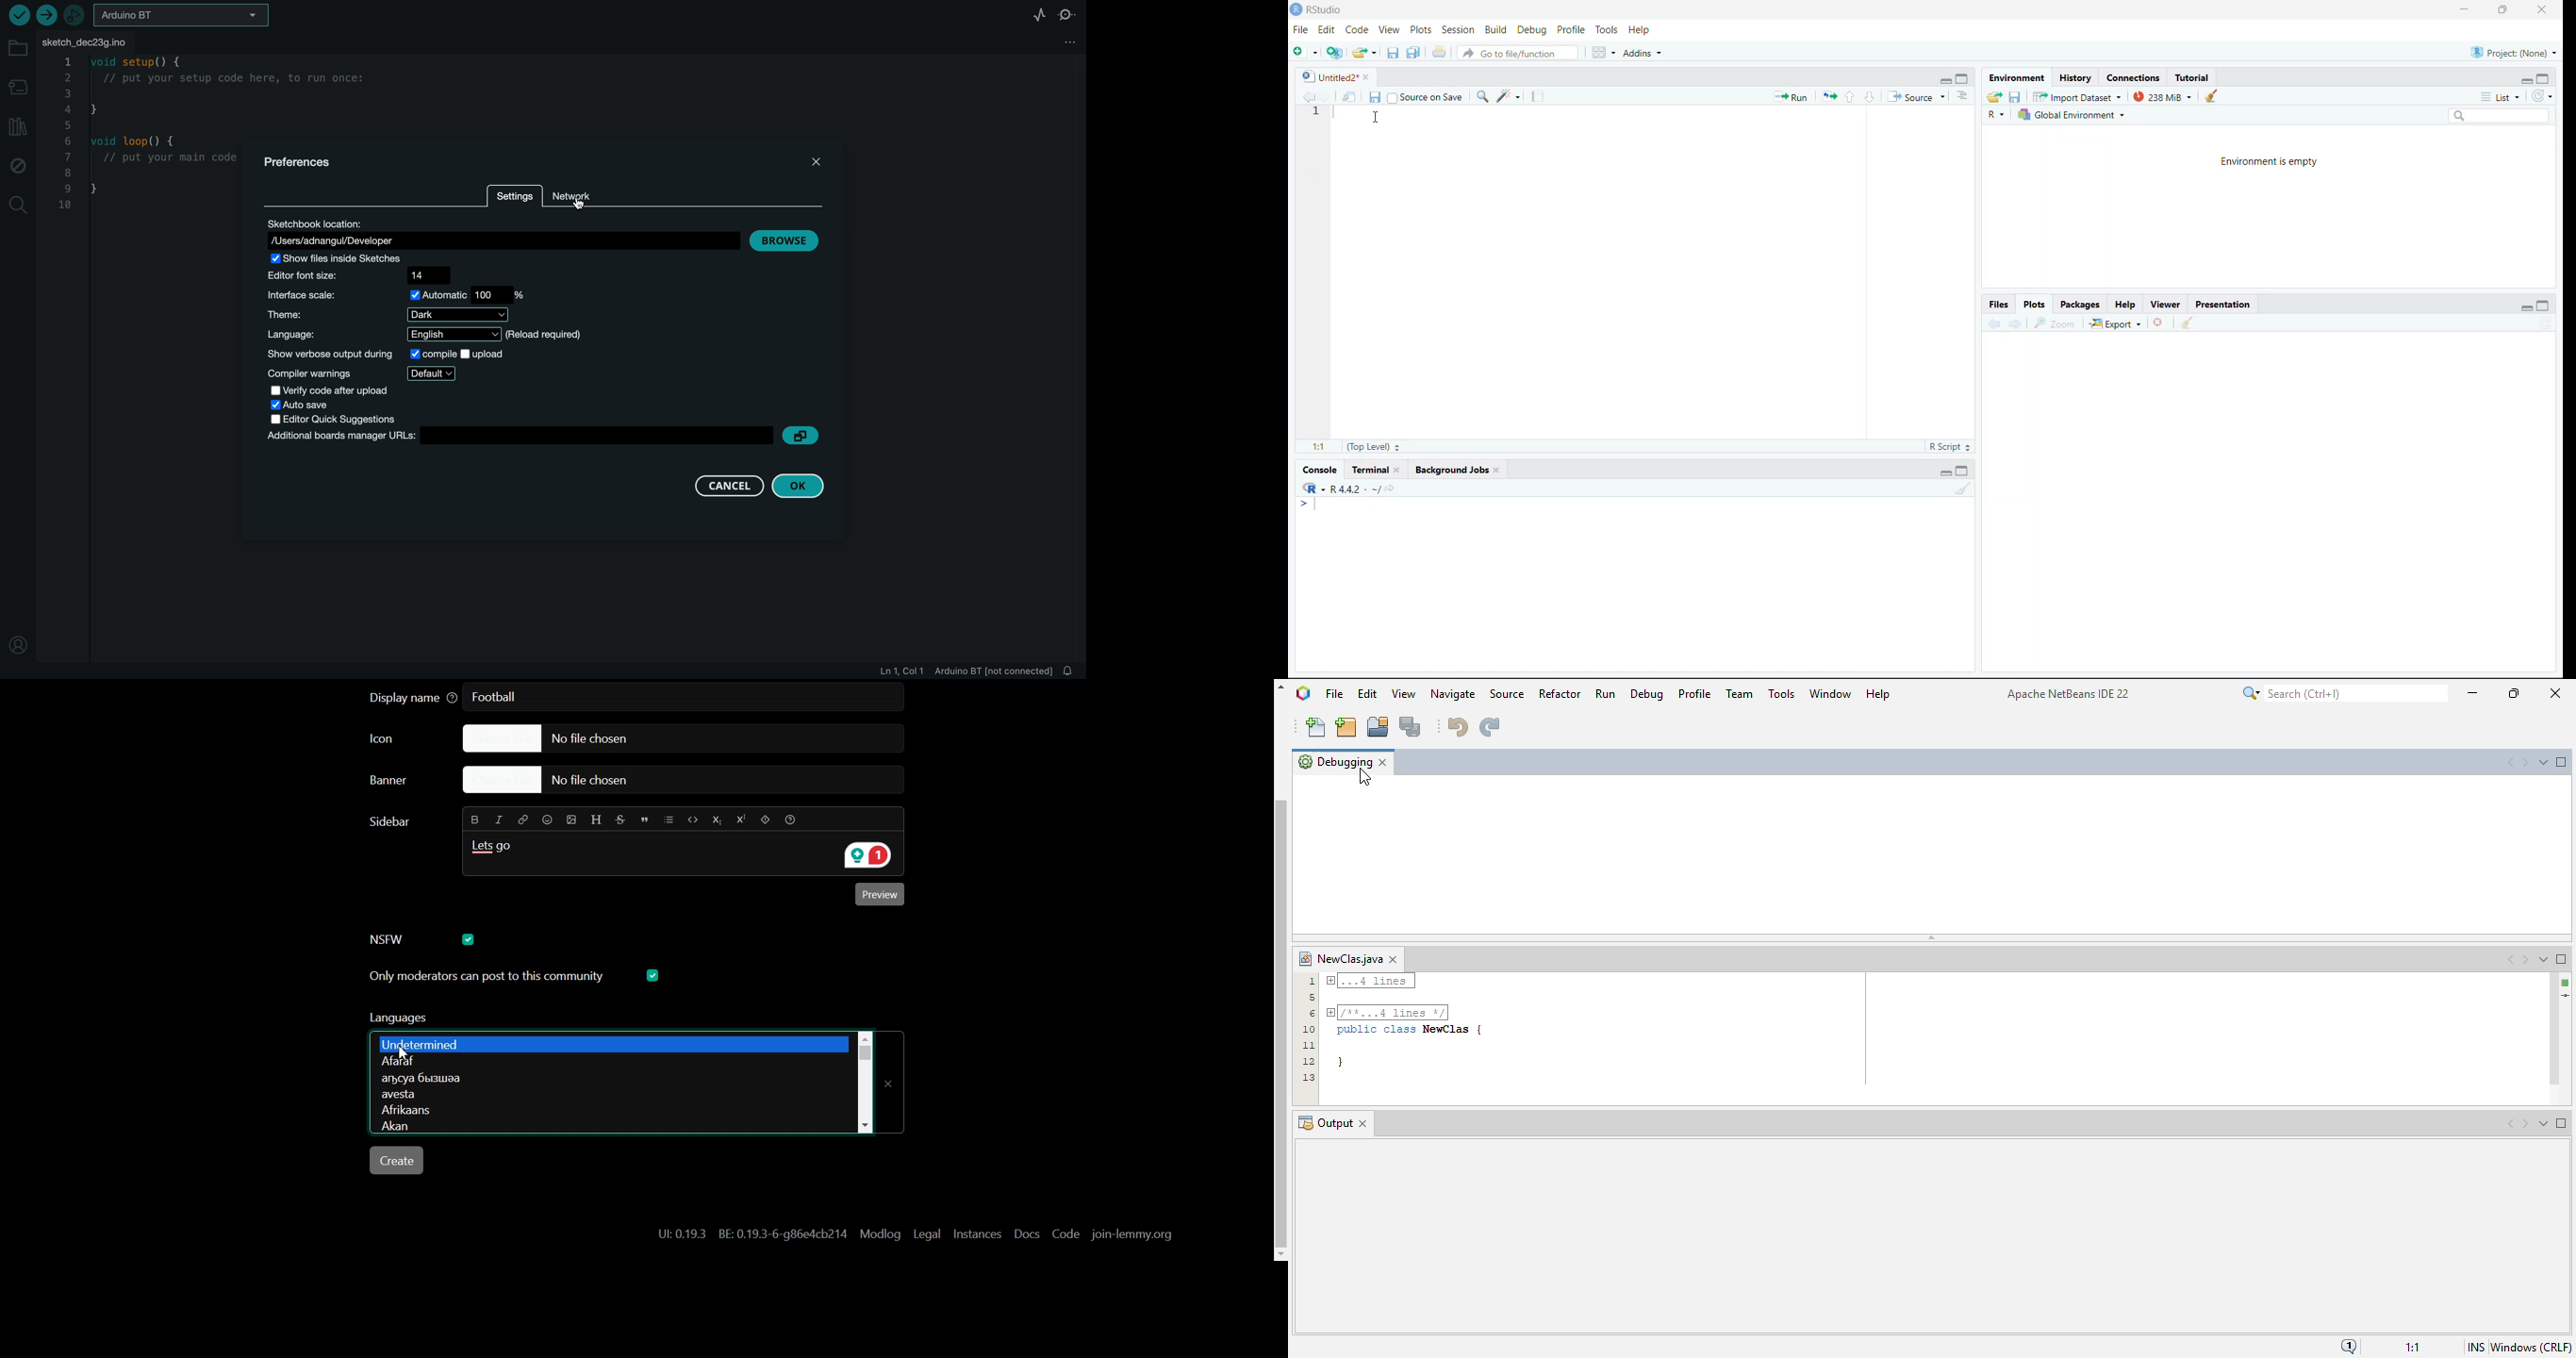  Describe the element at coordinates (1949, 446) in the screenshot. I see `R Script ` at that location.